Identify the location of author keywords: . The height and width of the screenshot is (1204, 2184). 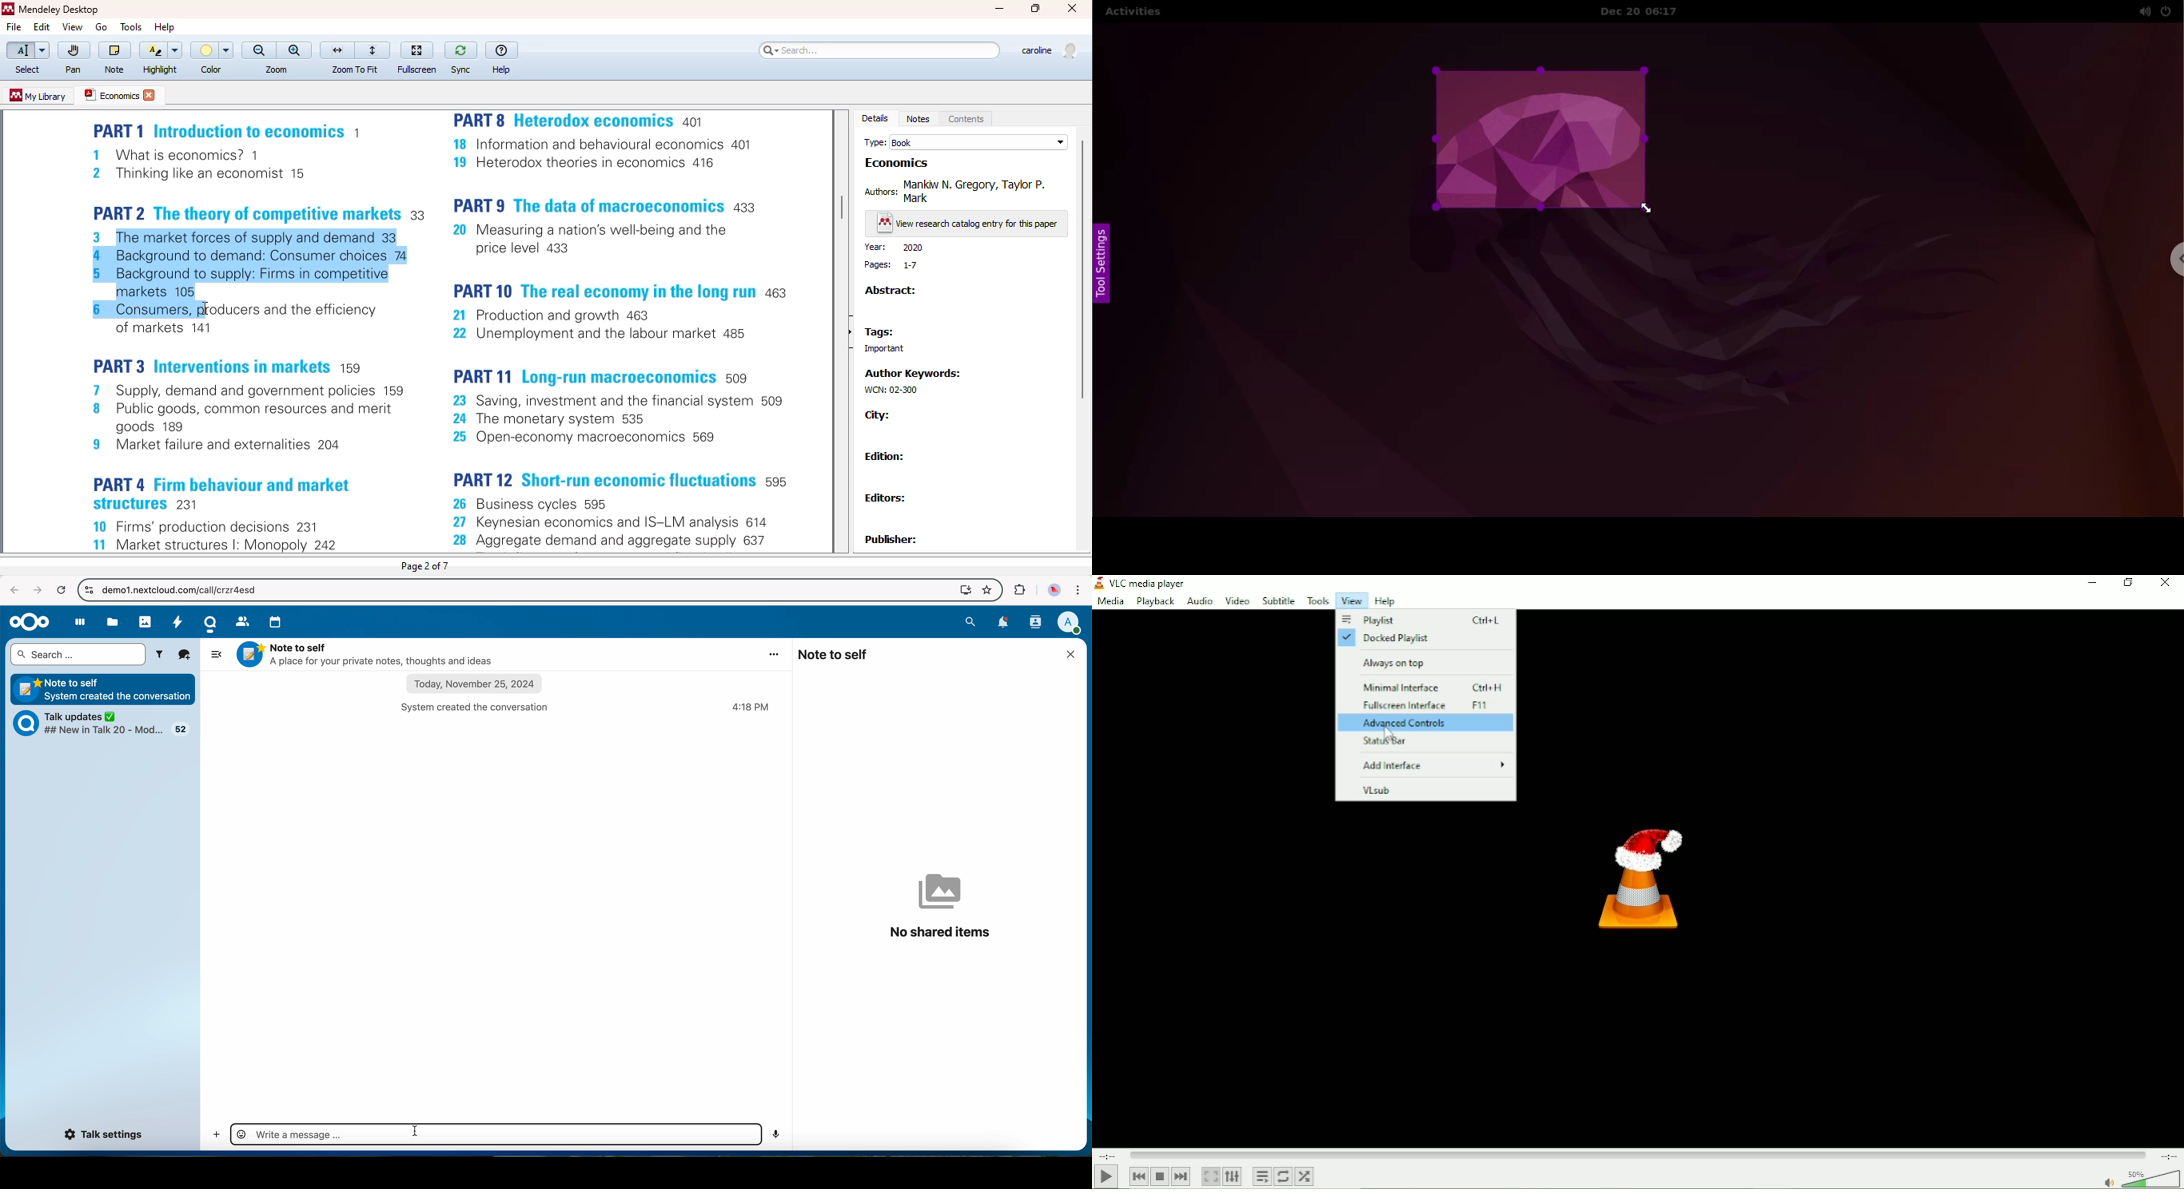
(915, 373).